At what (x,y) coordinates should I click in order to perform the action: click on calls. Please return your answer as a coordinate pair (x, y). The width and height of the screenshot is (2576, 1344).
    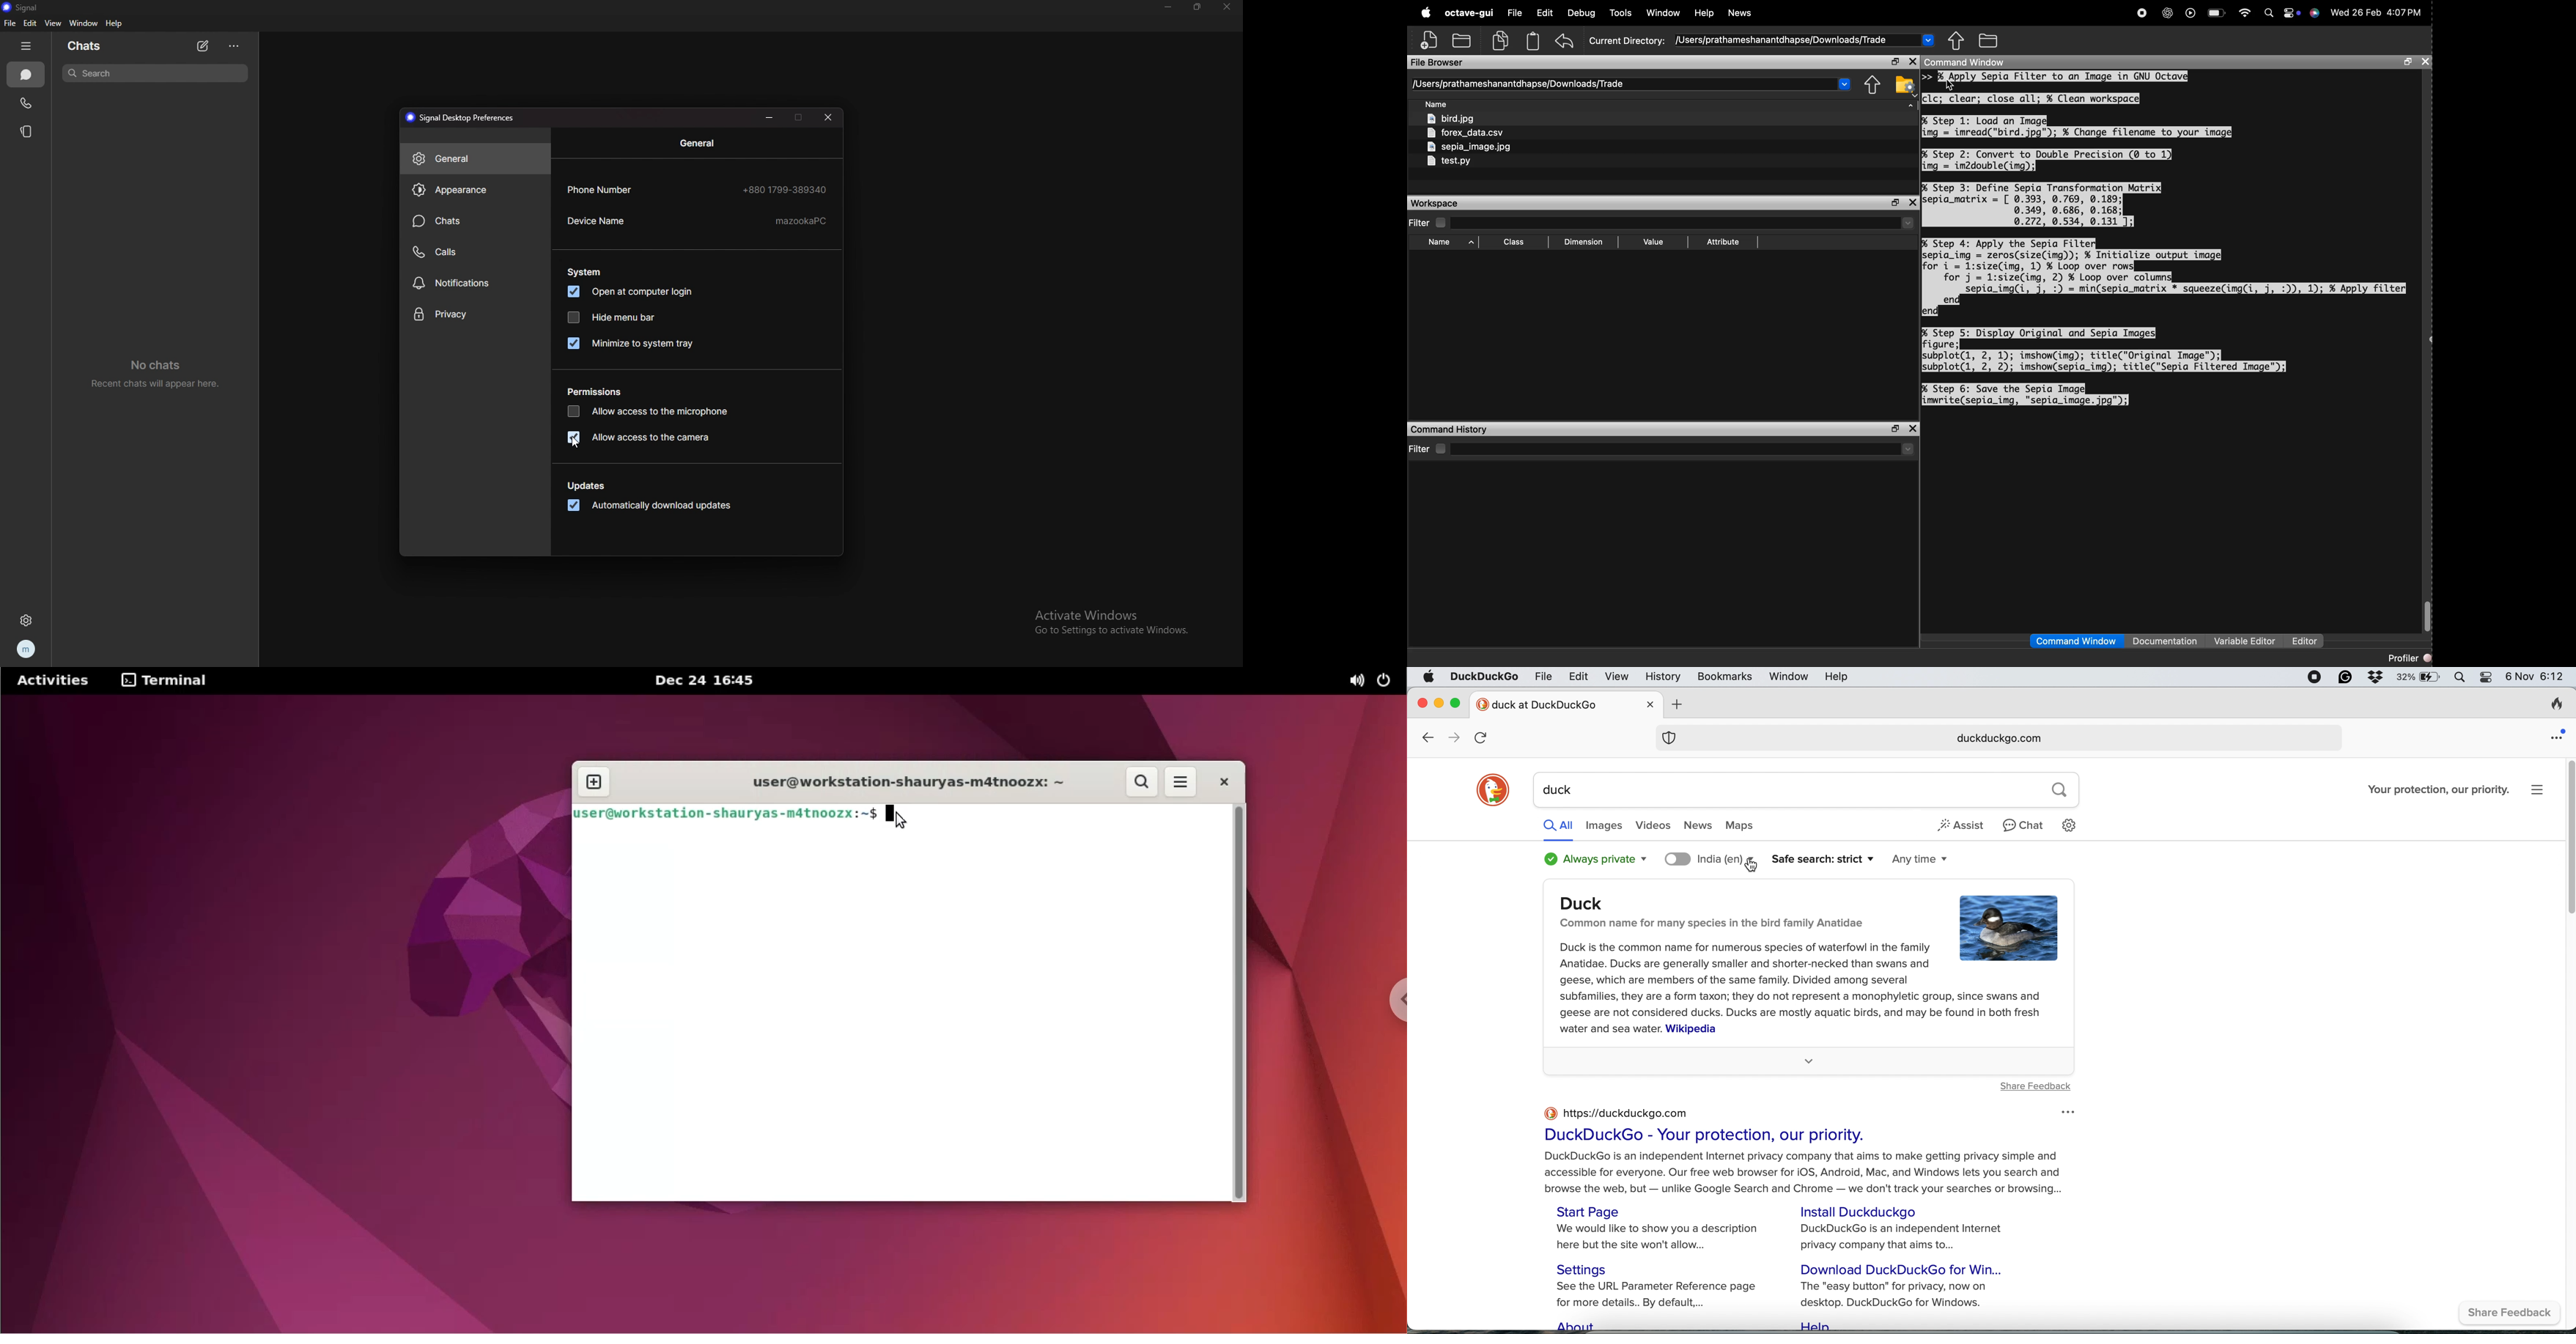
    Looking at the image, I should click on (28, 102).